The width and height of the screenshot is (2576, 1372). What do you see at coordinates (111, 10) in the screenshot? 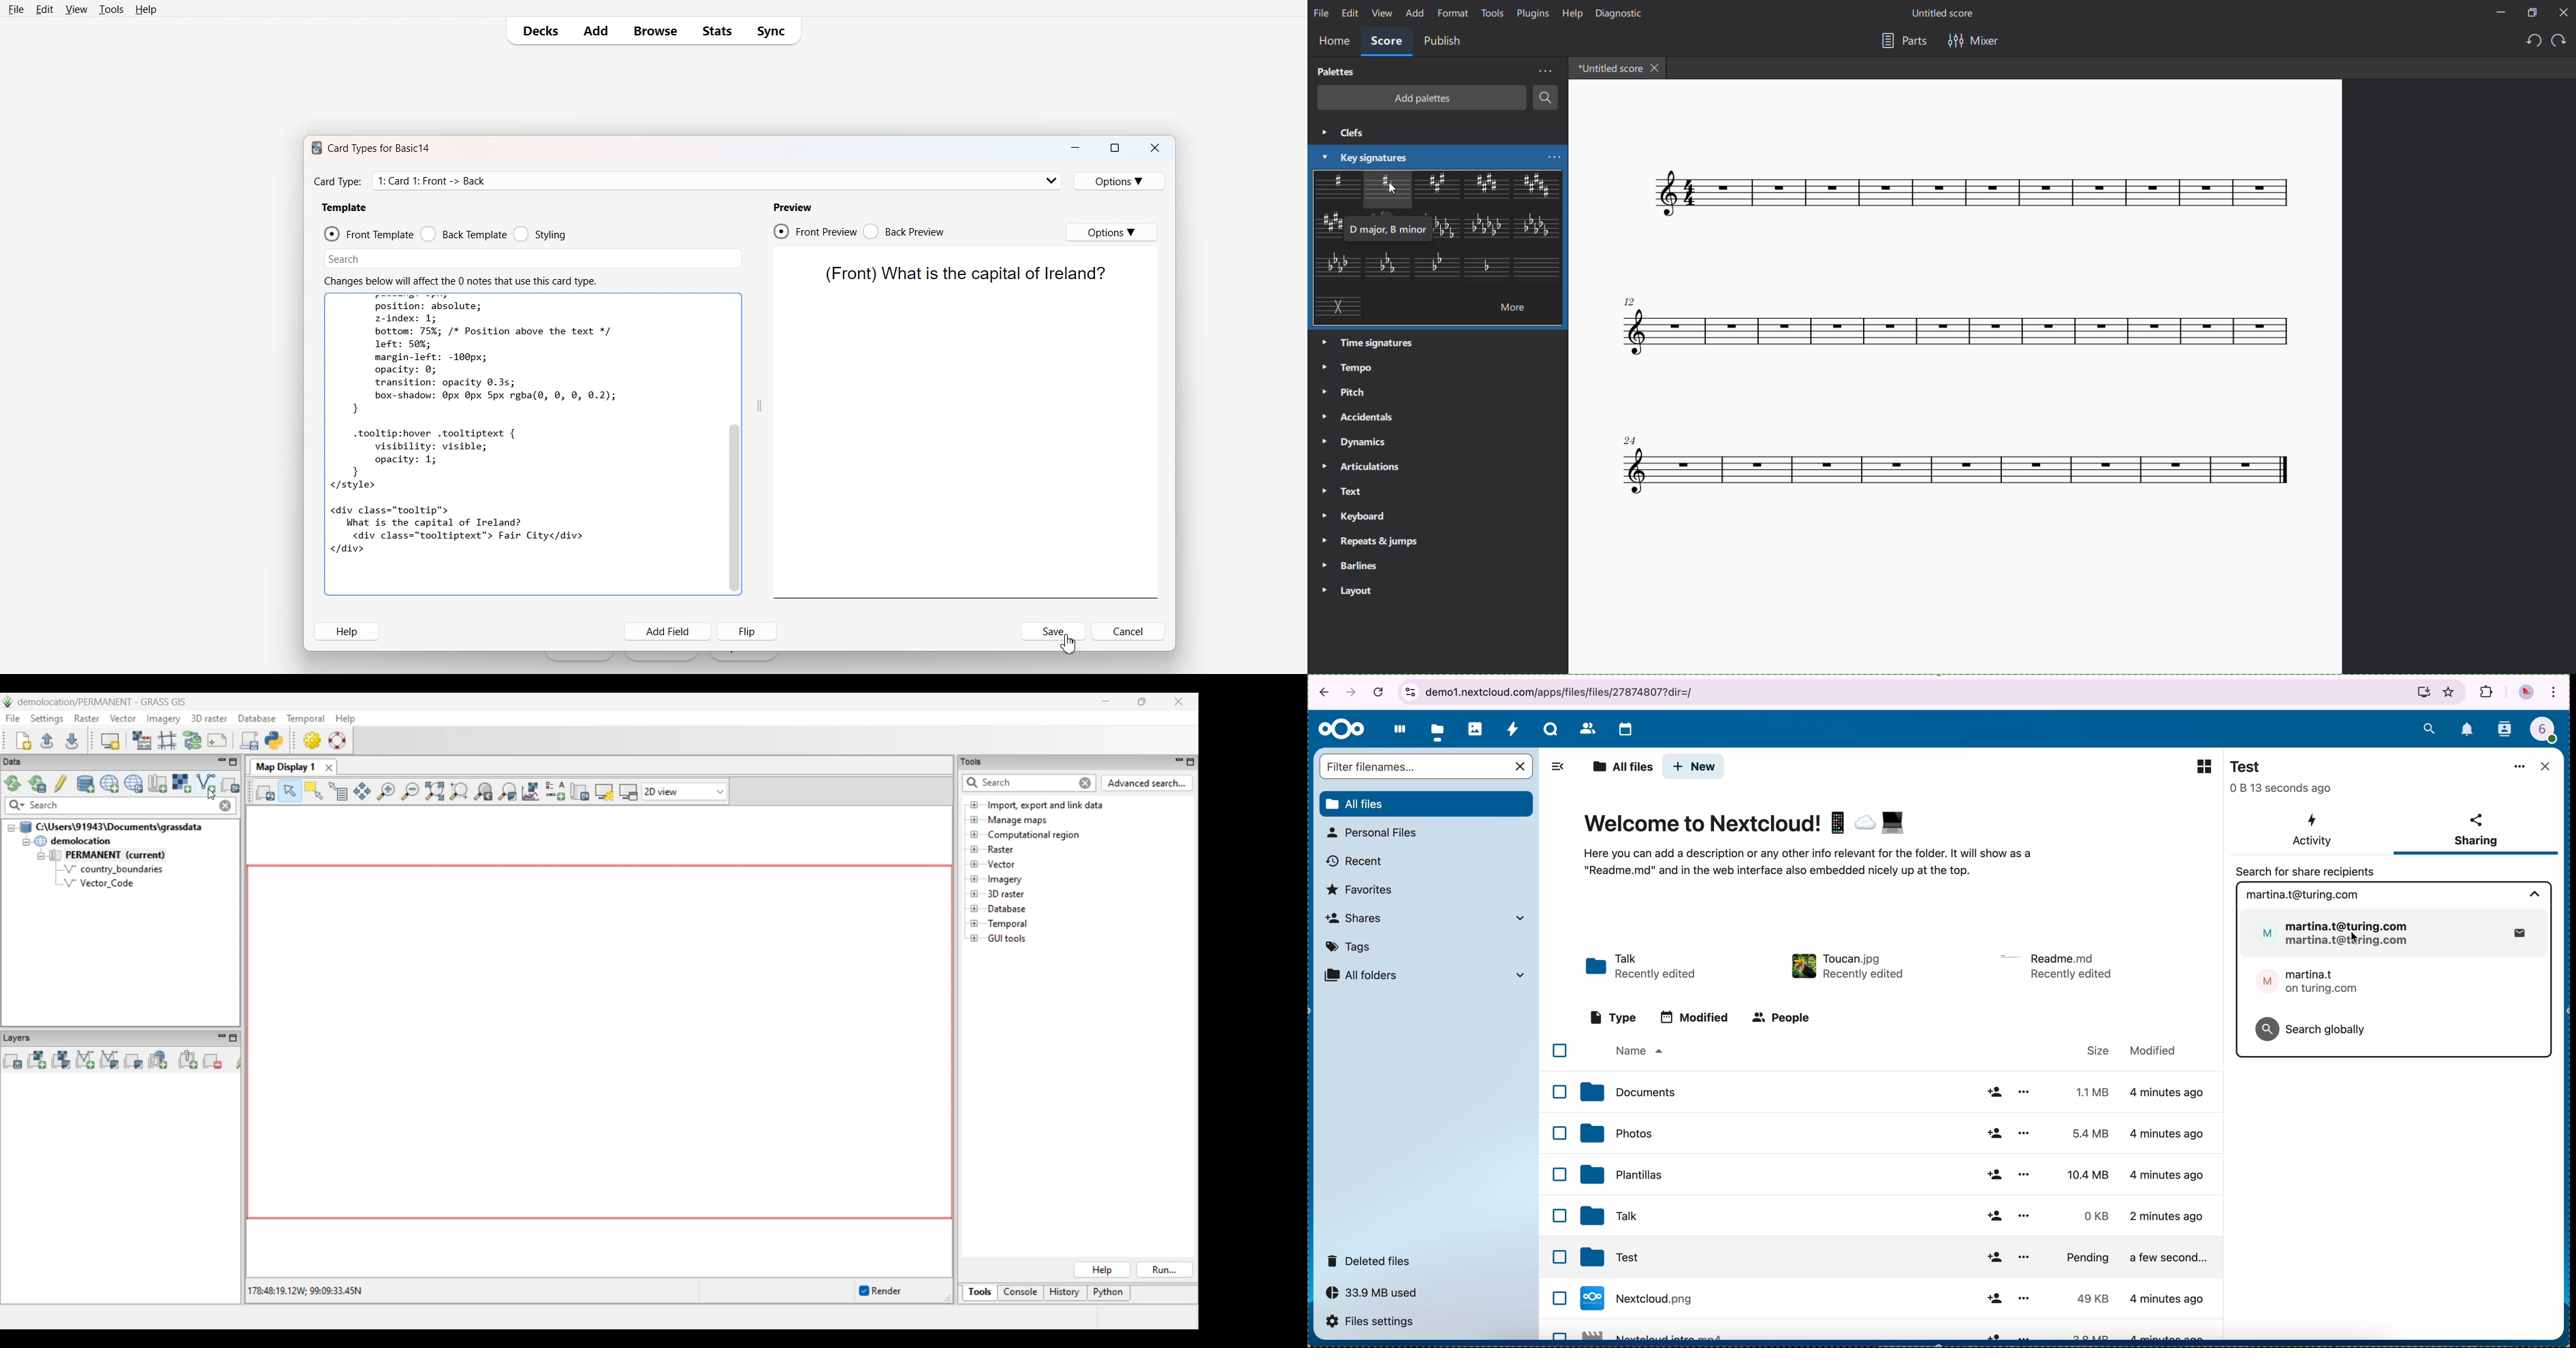
I see `Tools` at bounding box center [111, 10].